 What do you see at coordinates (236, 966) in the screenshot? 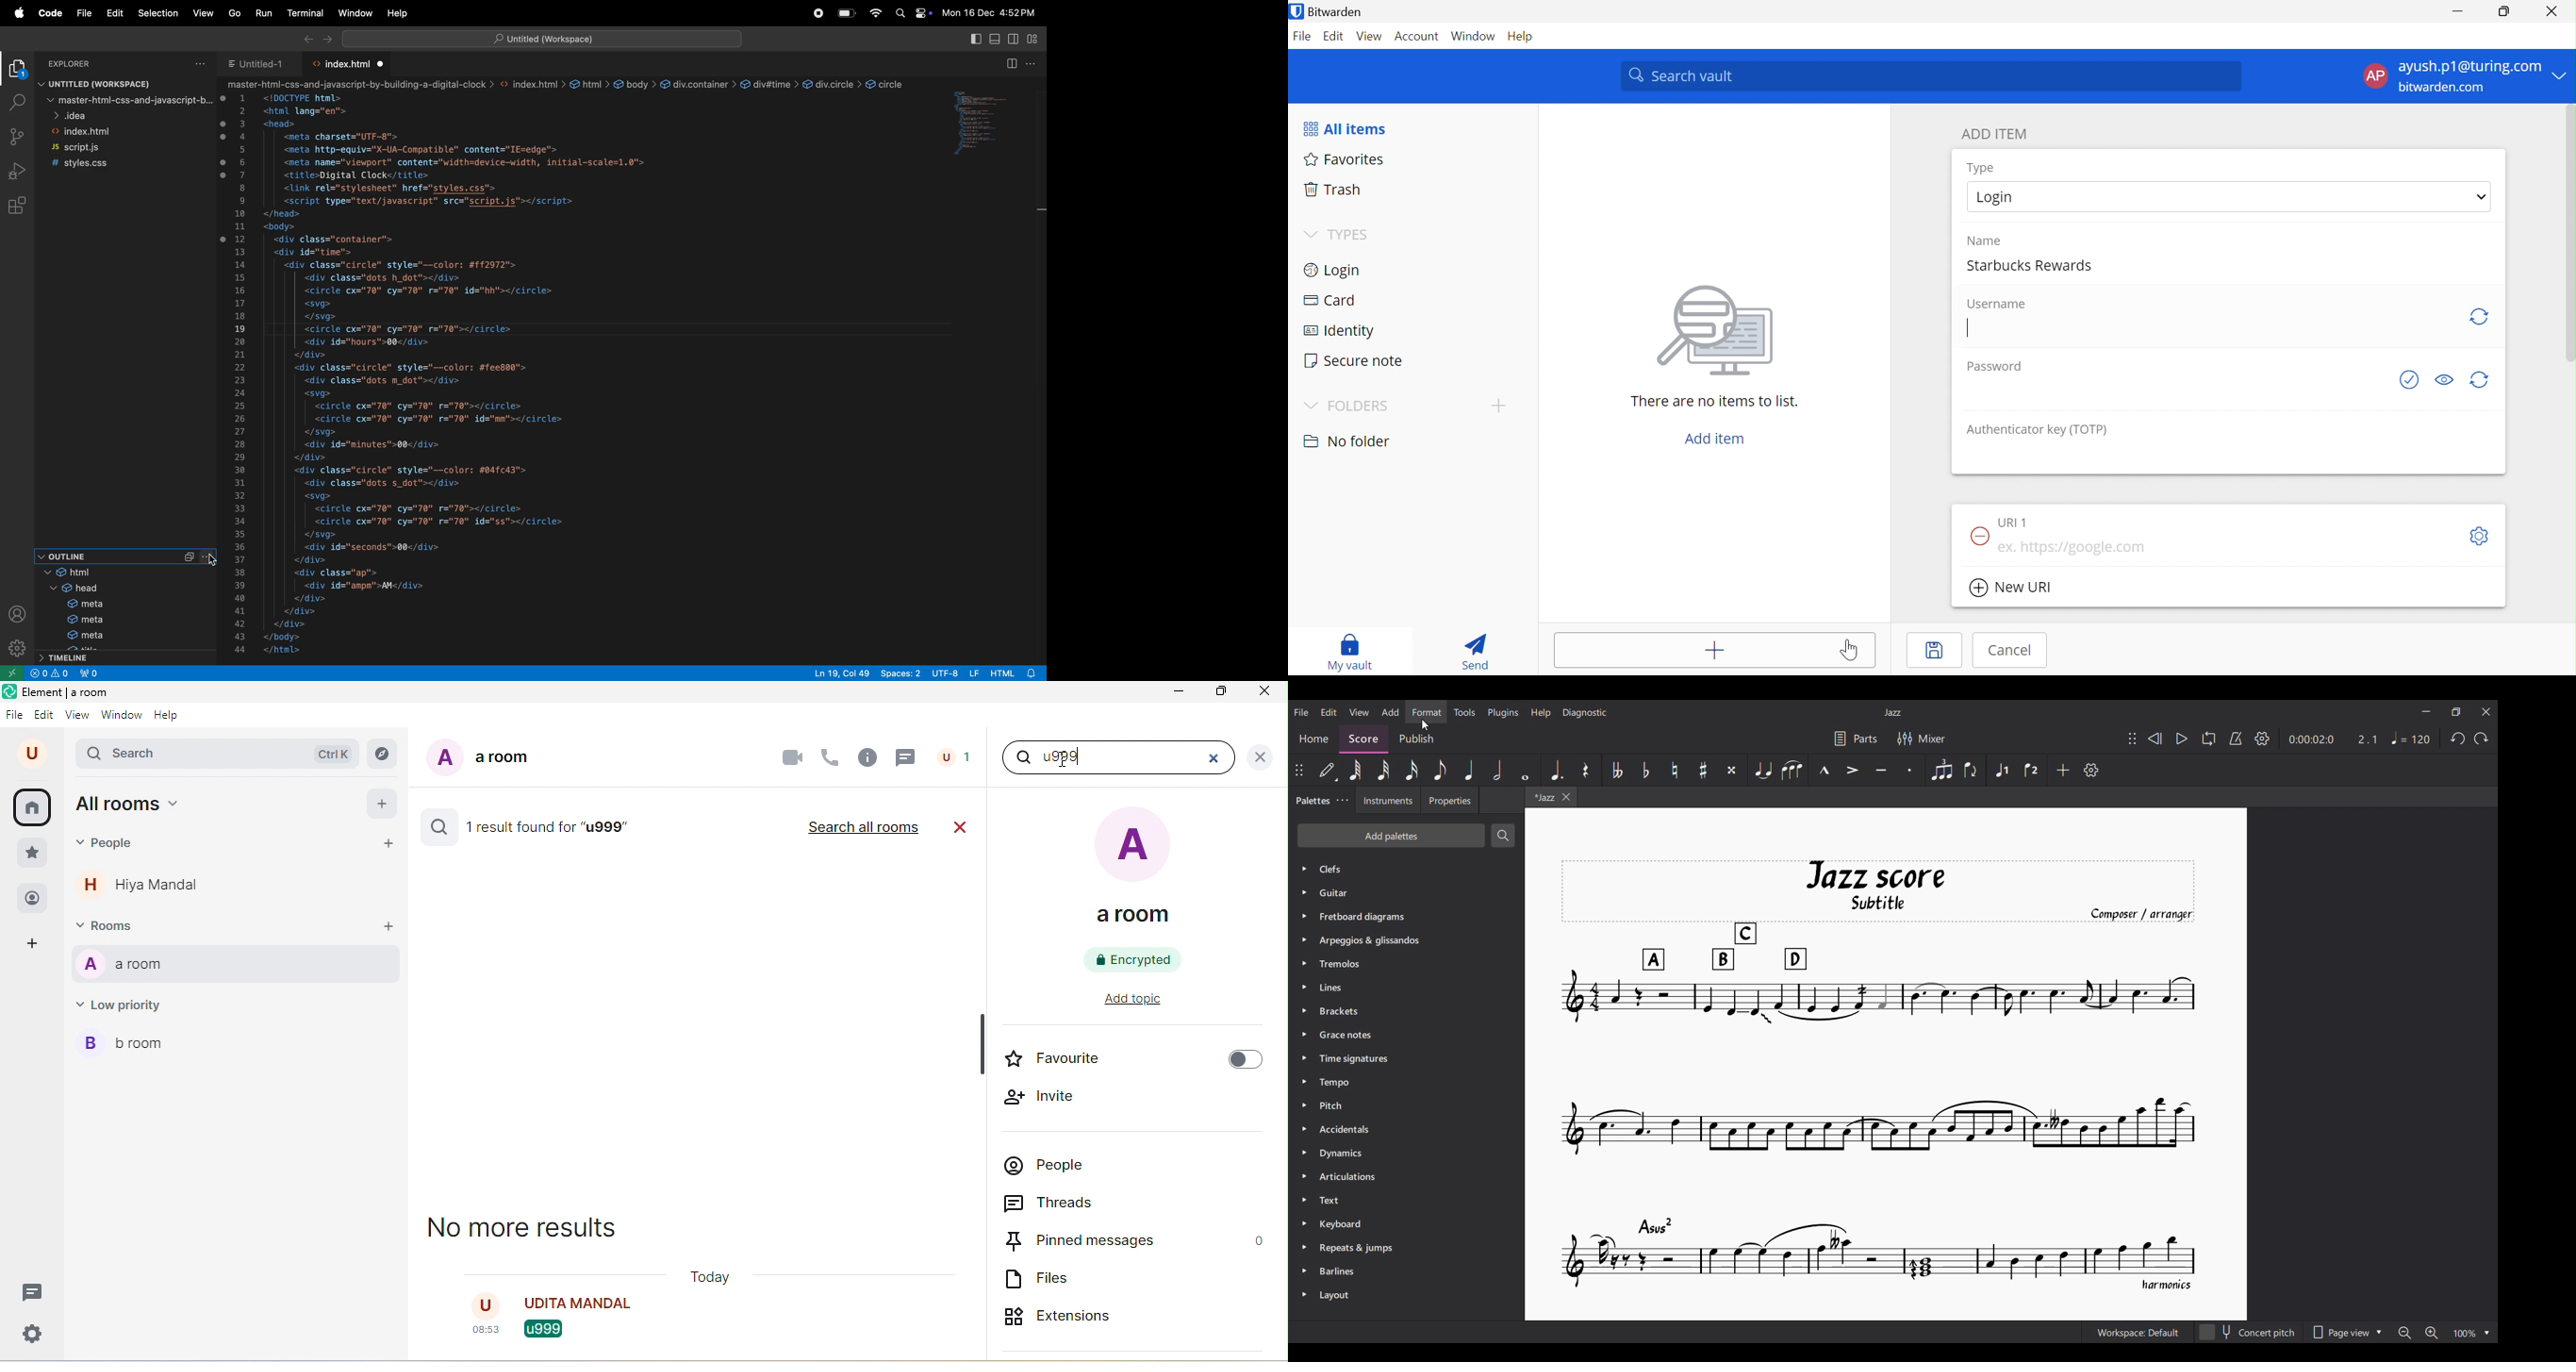
I see `a room` at bounding box center [236, 966].